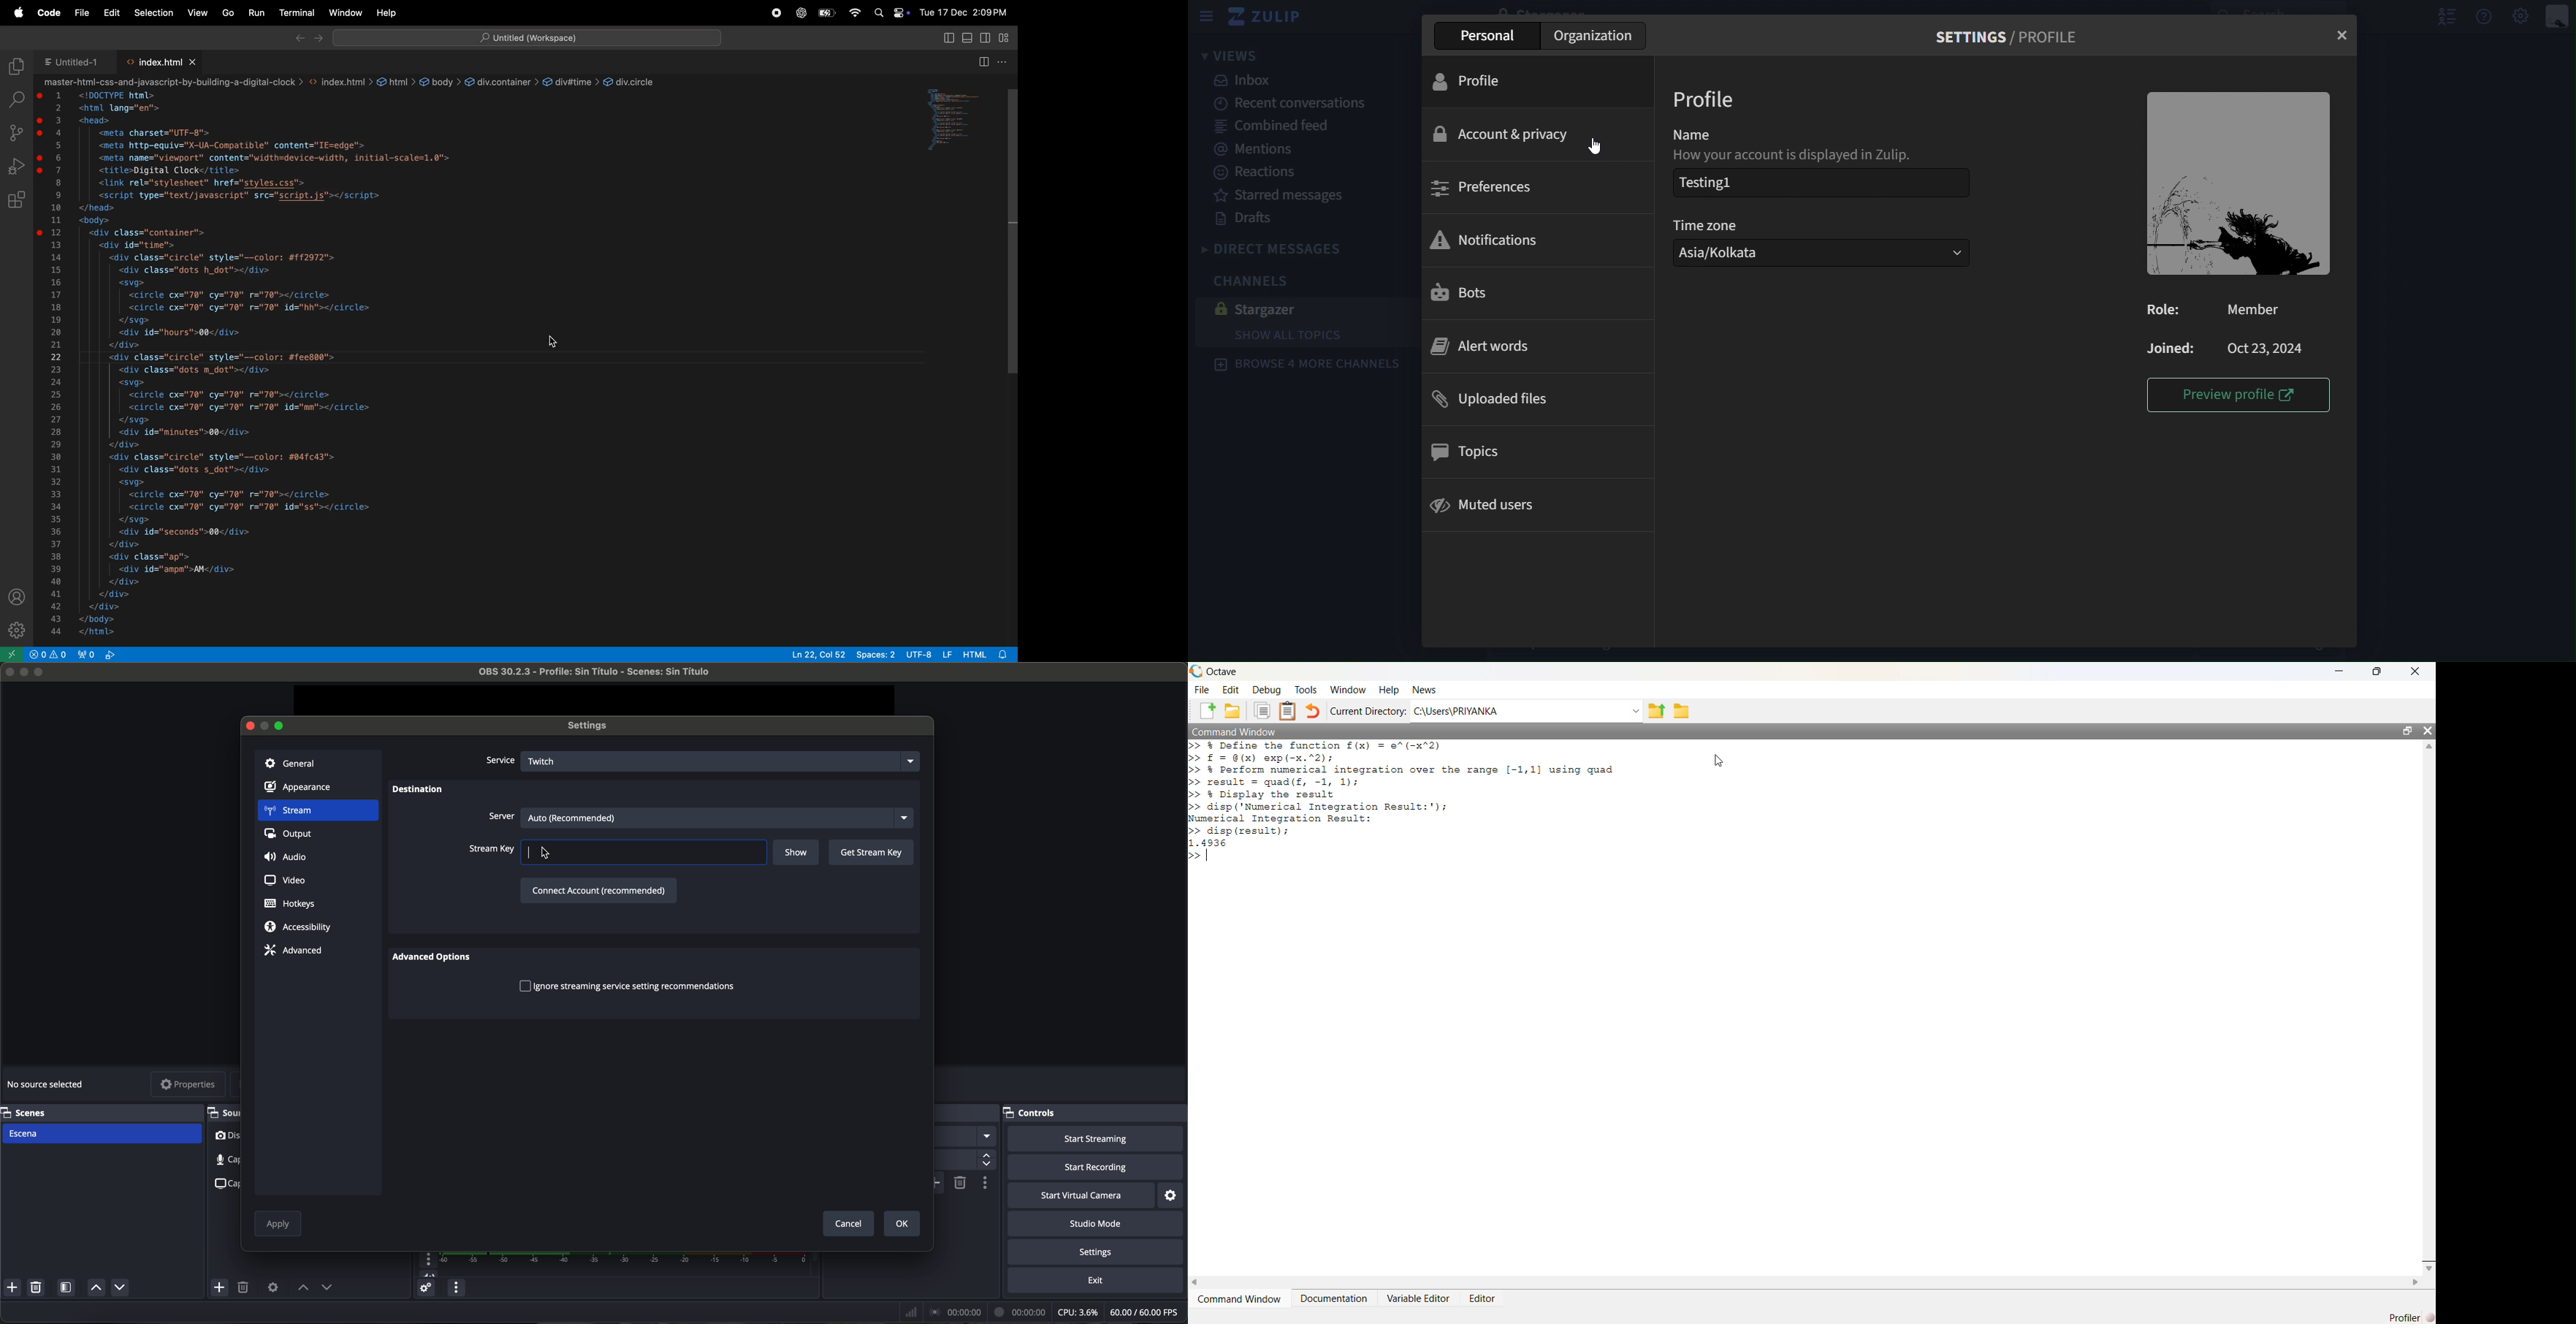  What do you see at coordinates (188, 1086) in the screenshot?
I see `properties` at bounding box center [188, 1086].